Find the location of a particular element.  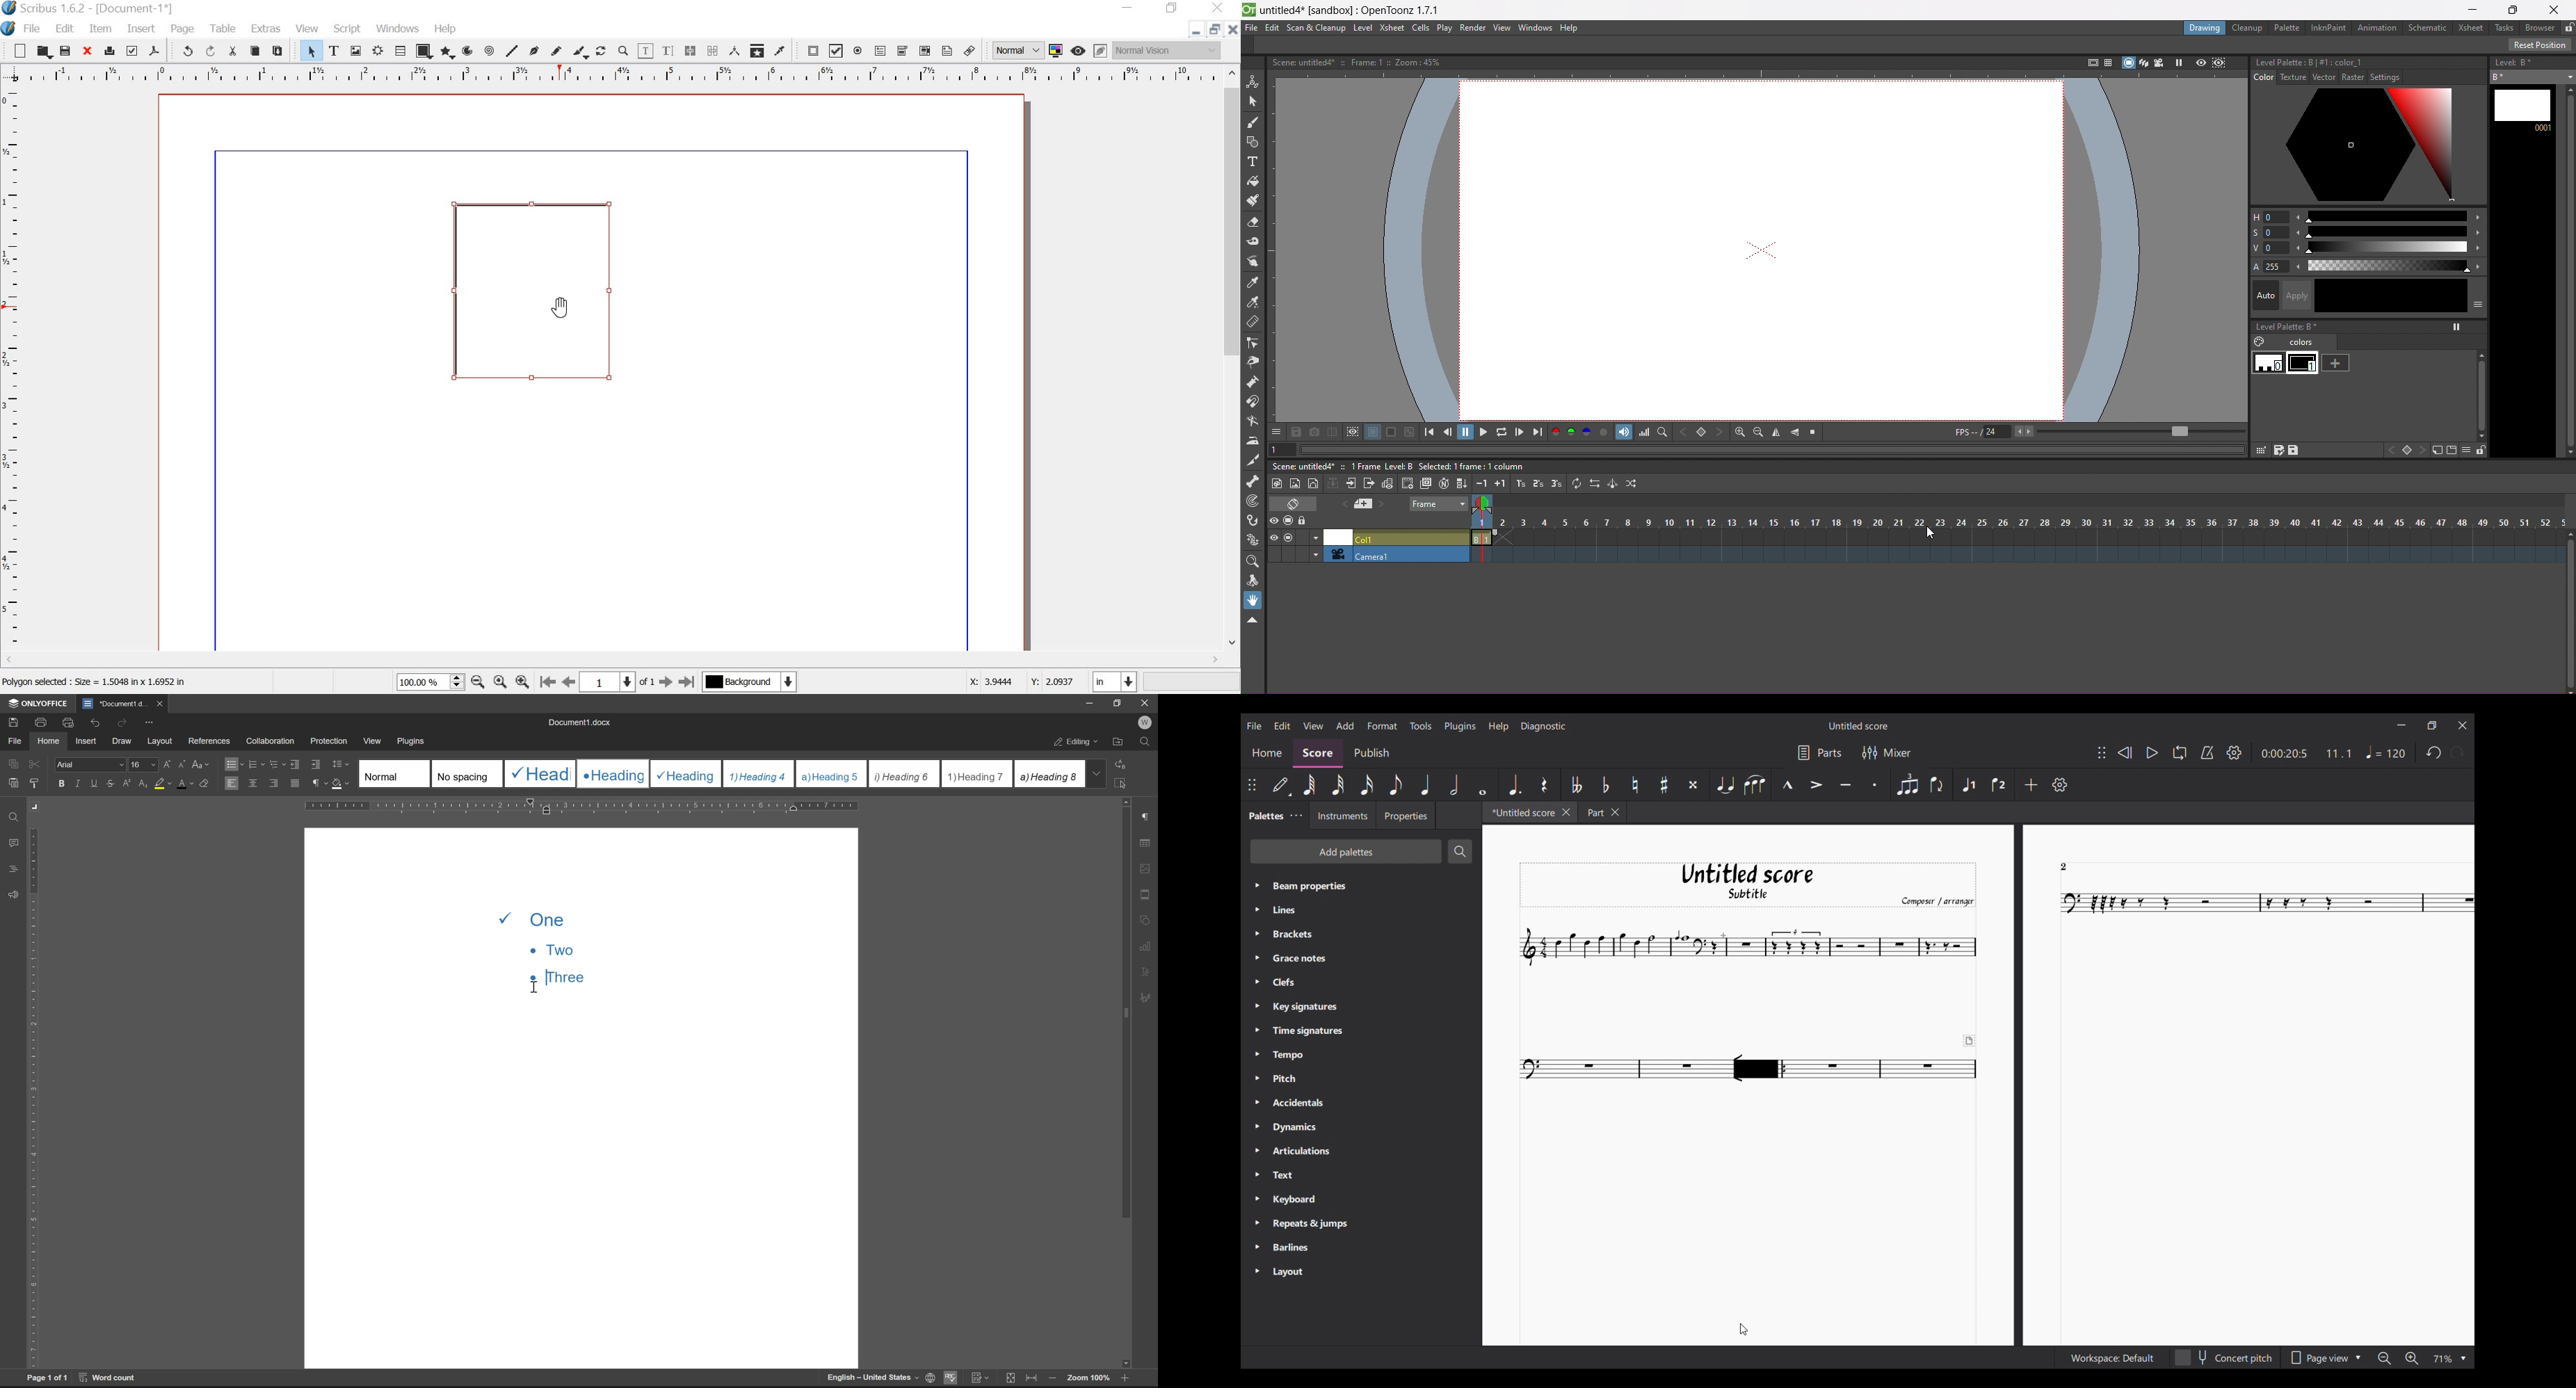

English-United States is located at coordinates (872, 1378).